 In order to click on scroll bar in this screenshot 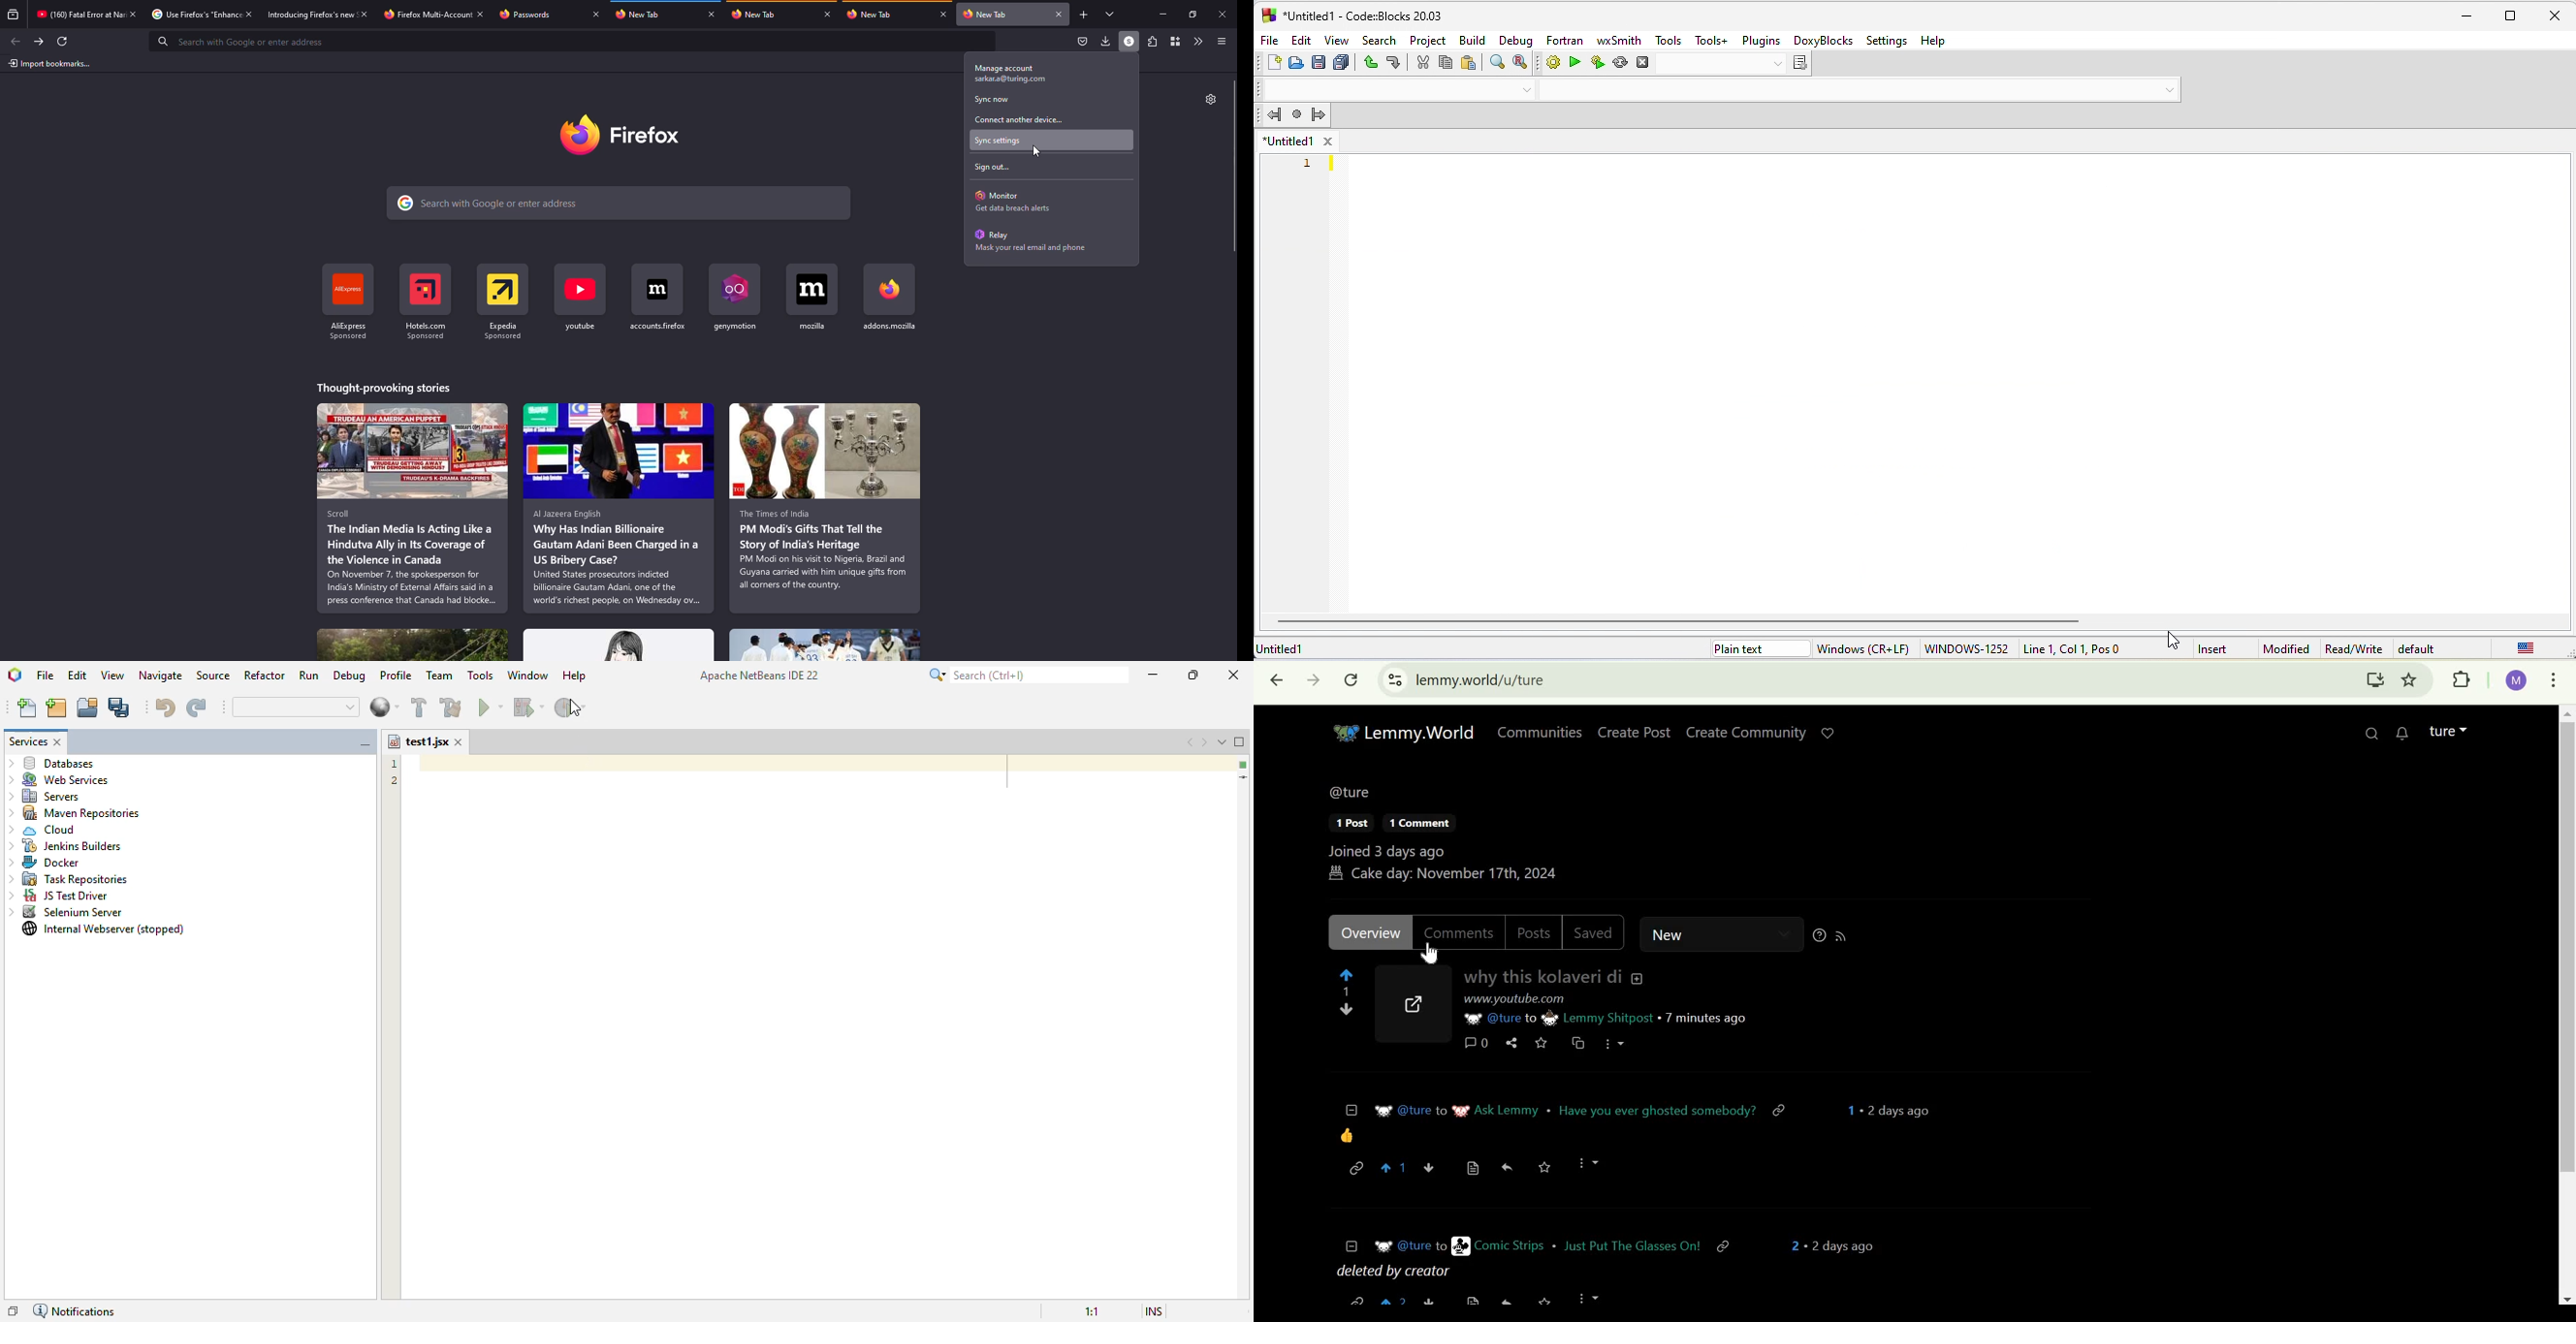, I will do `click(1235, 166)`.